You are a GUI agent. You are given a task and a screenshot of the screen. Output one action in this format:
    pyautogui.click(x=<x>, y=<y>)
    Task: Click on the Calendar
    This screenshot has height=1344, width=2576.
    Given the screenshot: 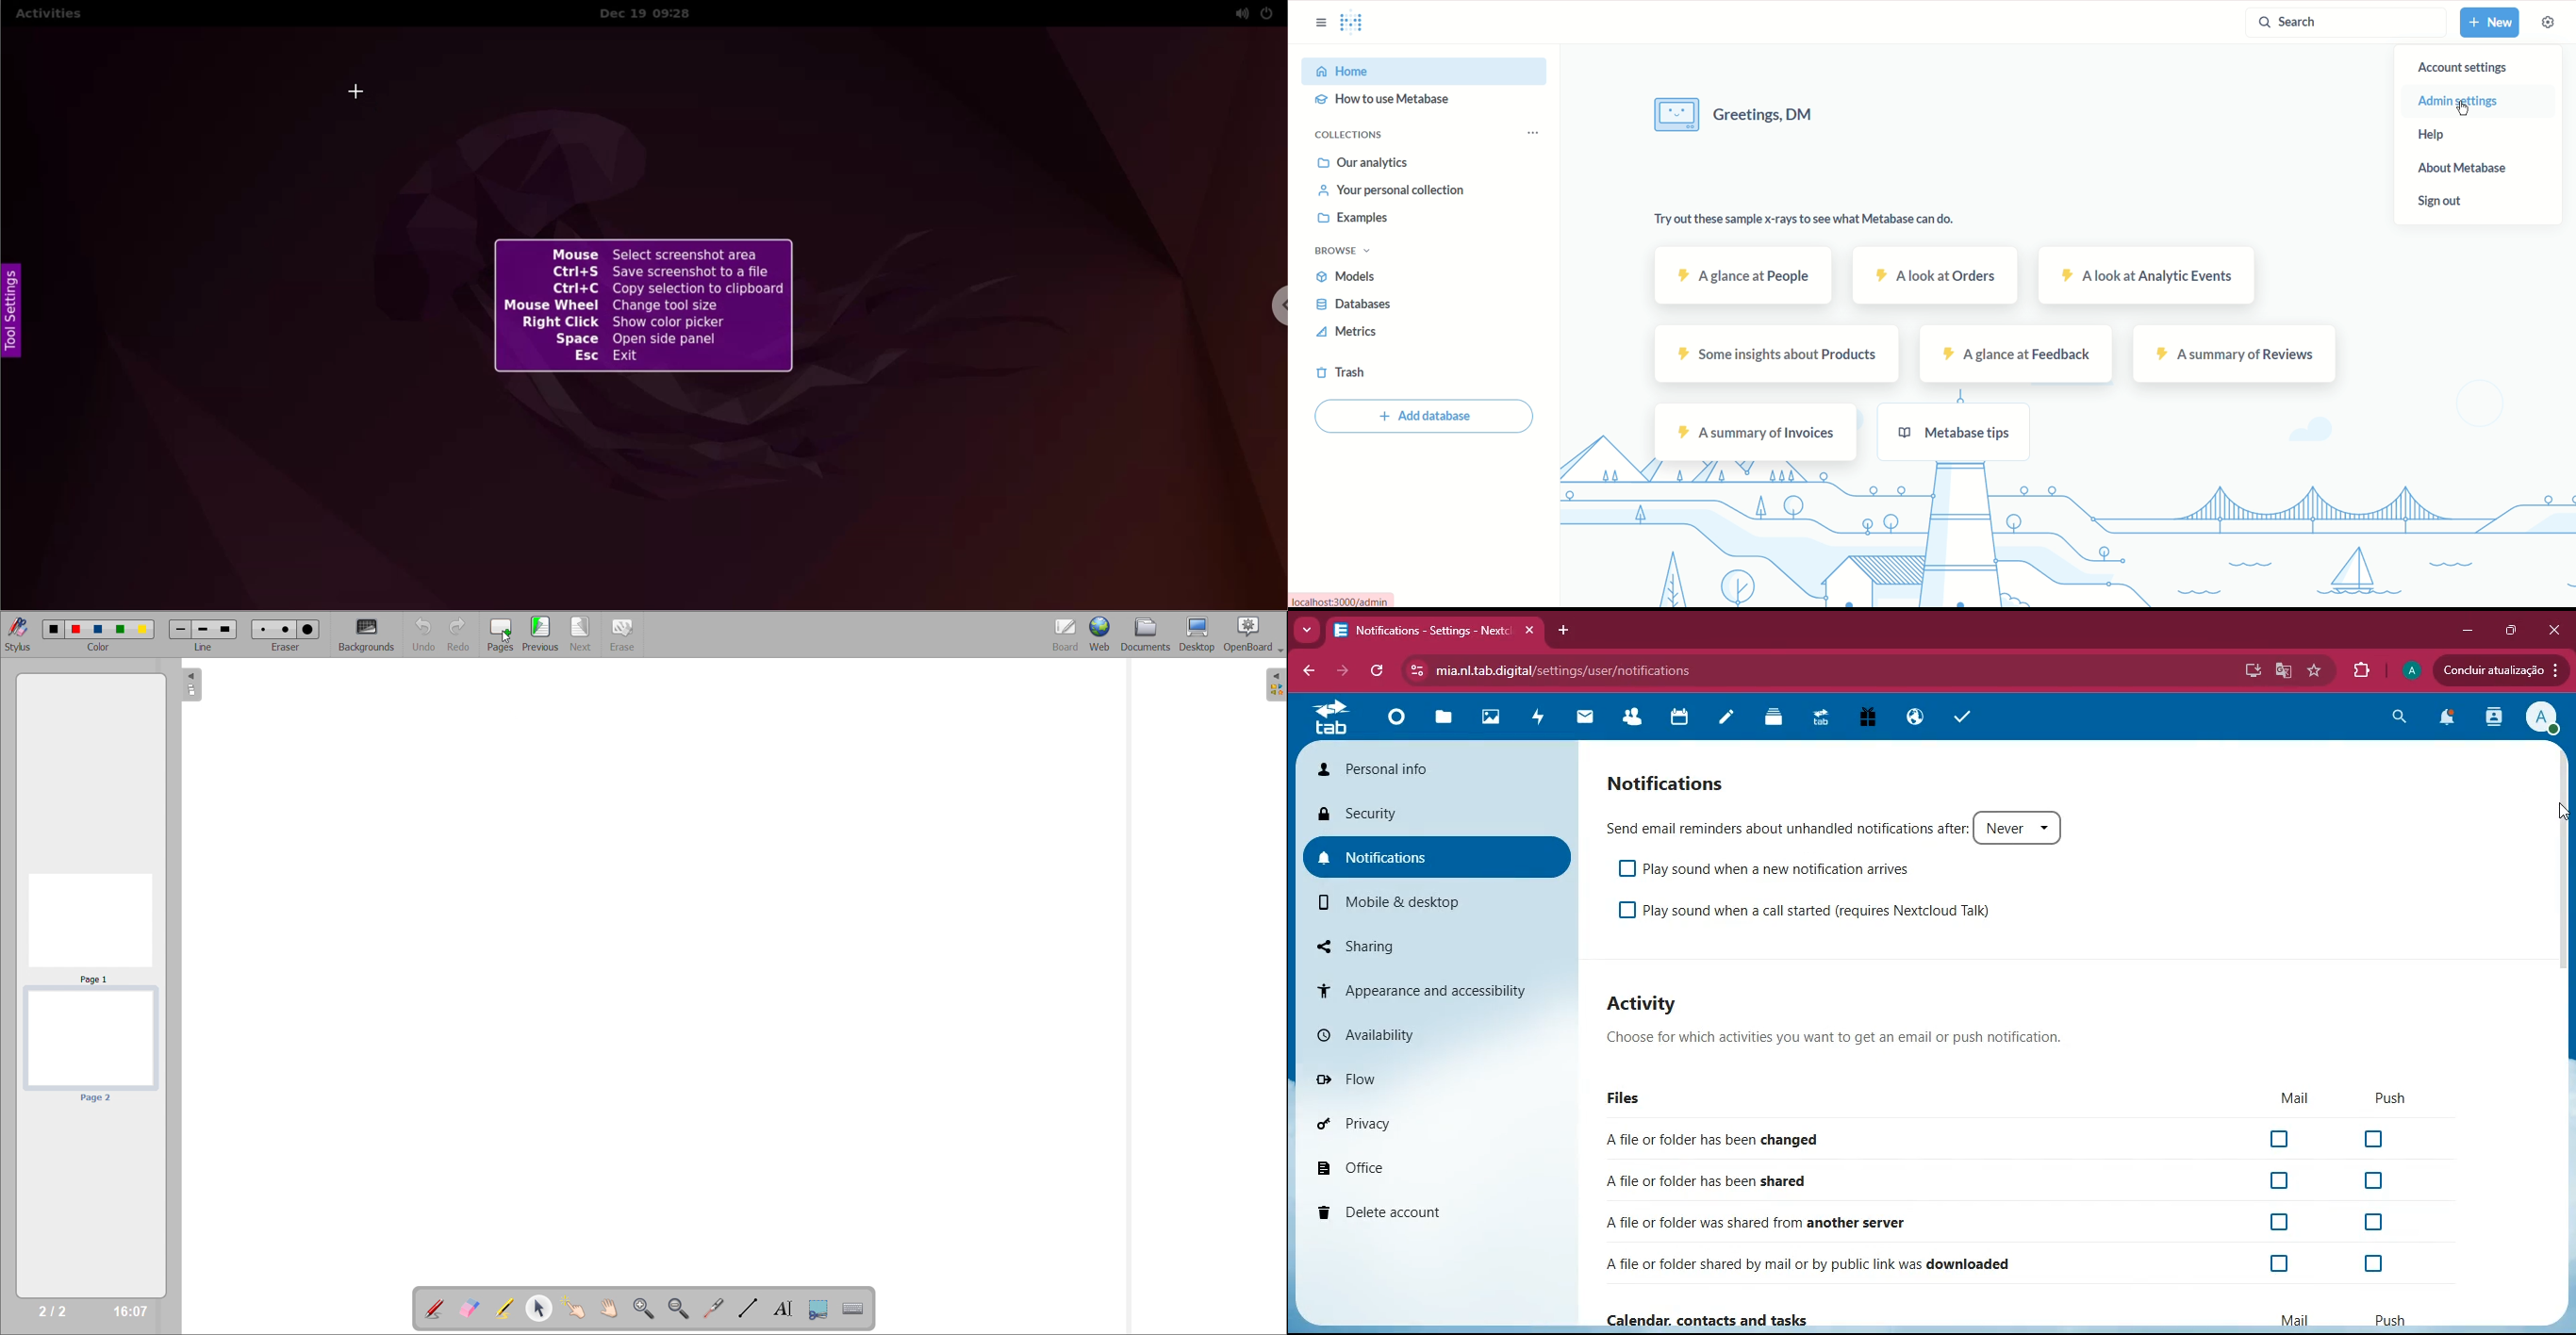 What is the action you would take?
    pyautogui.click(x=1682, y=717)
    